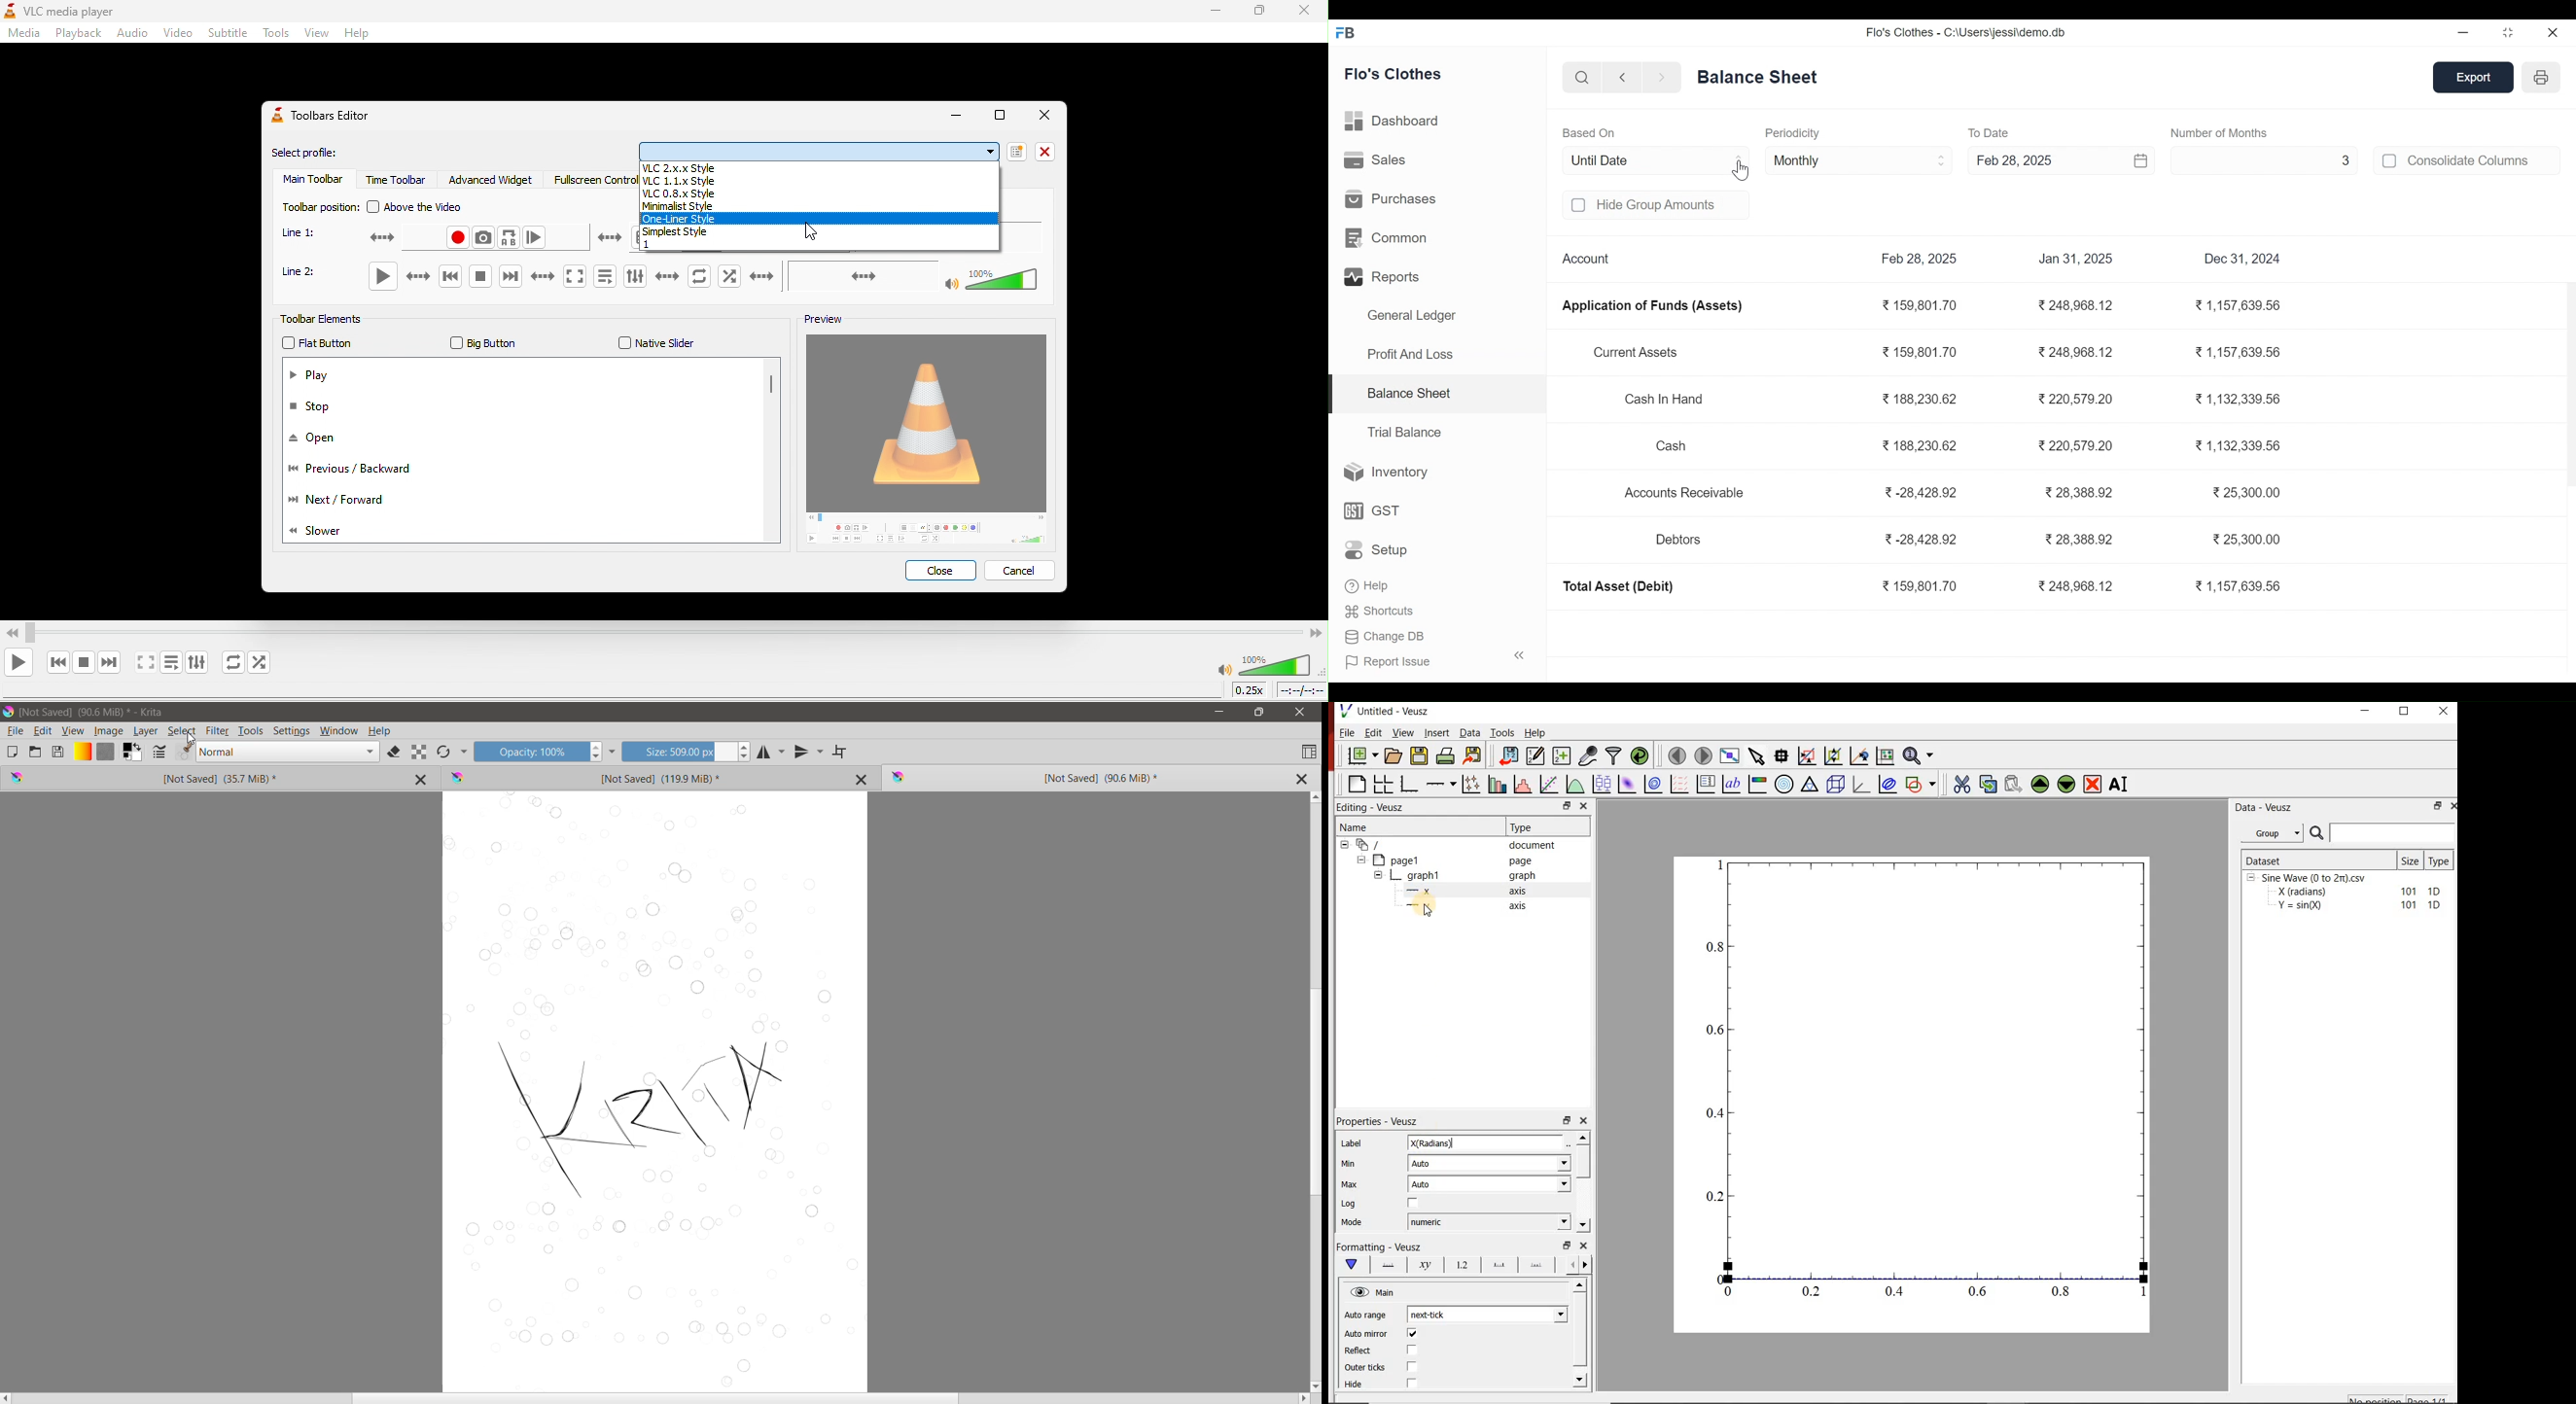 The image size is (2576, 1428). What do you see at coordinates (1519, 890) in the screenshot?
I see `axis` at bounding box center [1519, 890].